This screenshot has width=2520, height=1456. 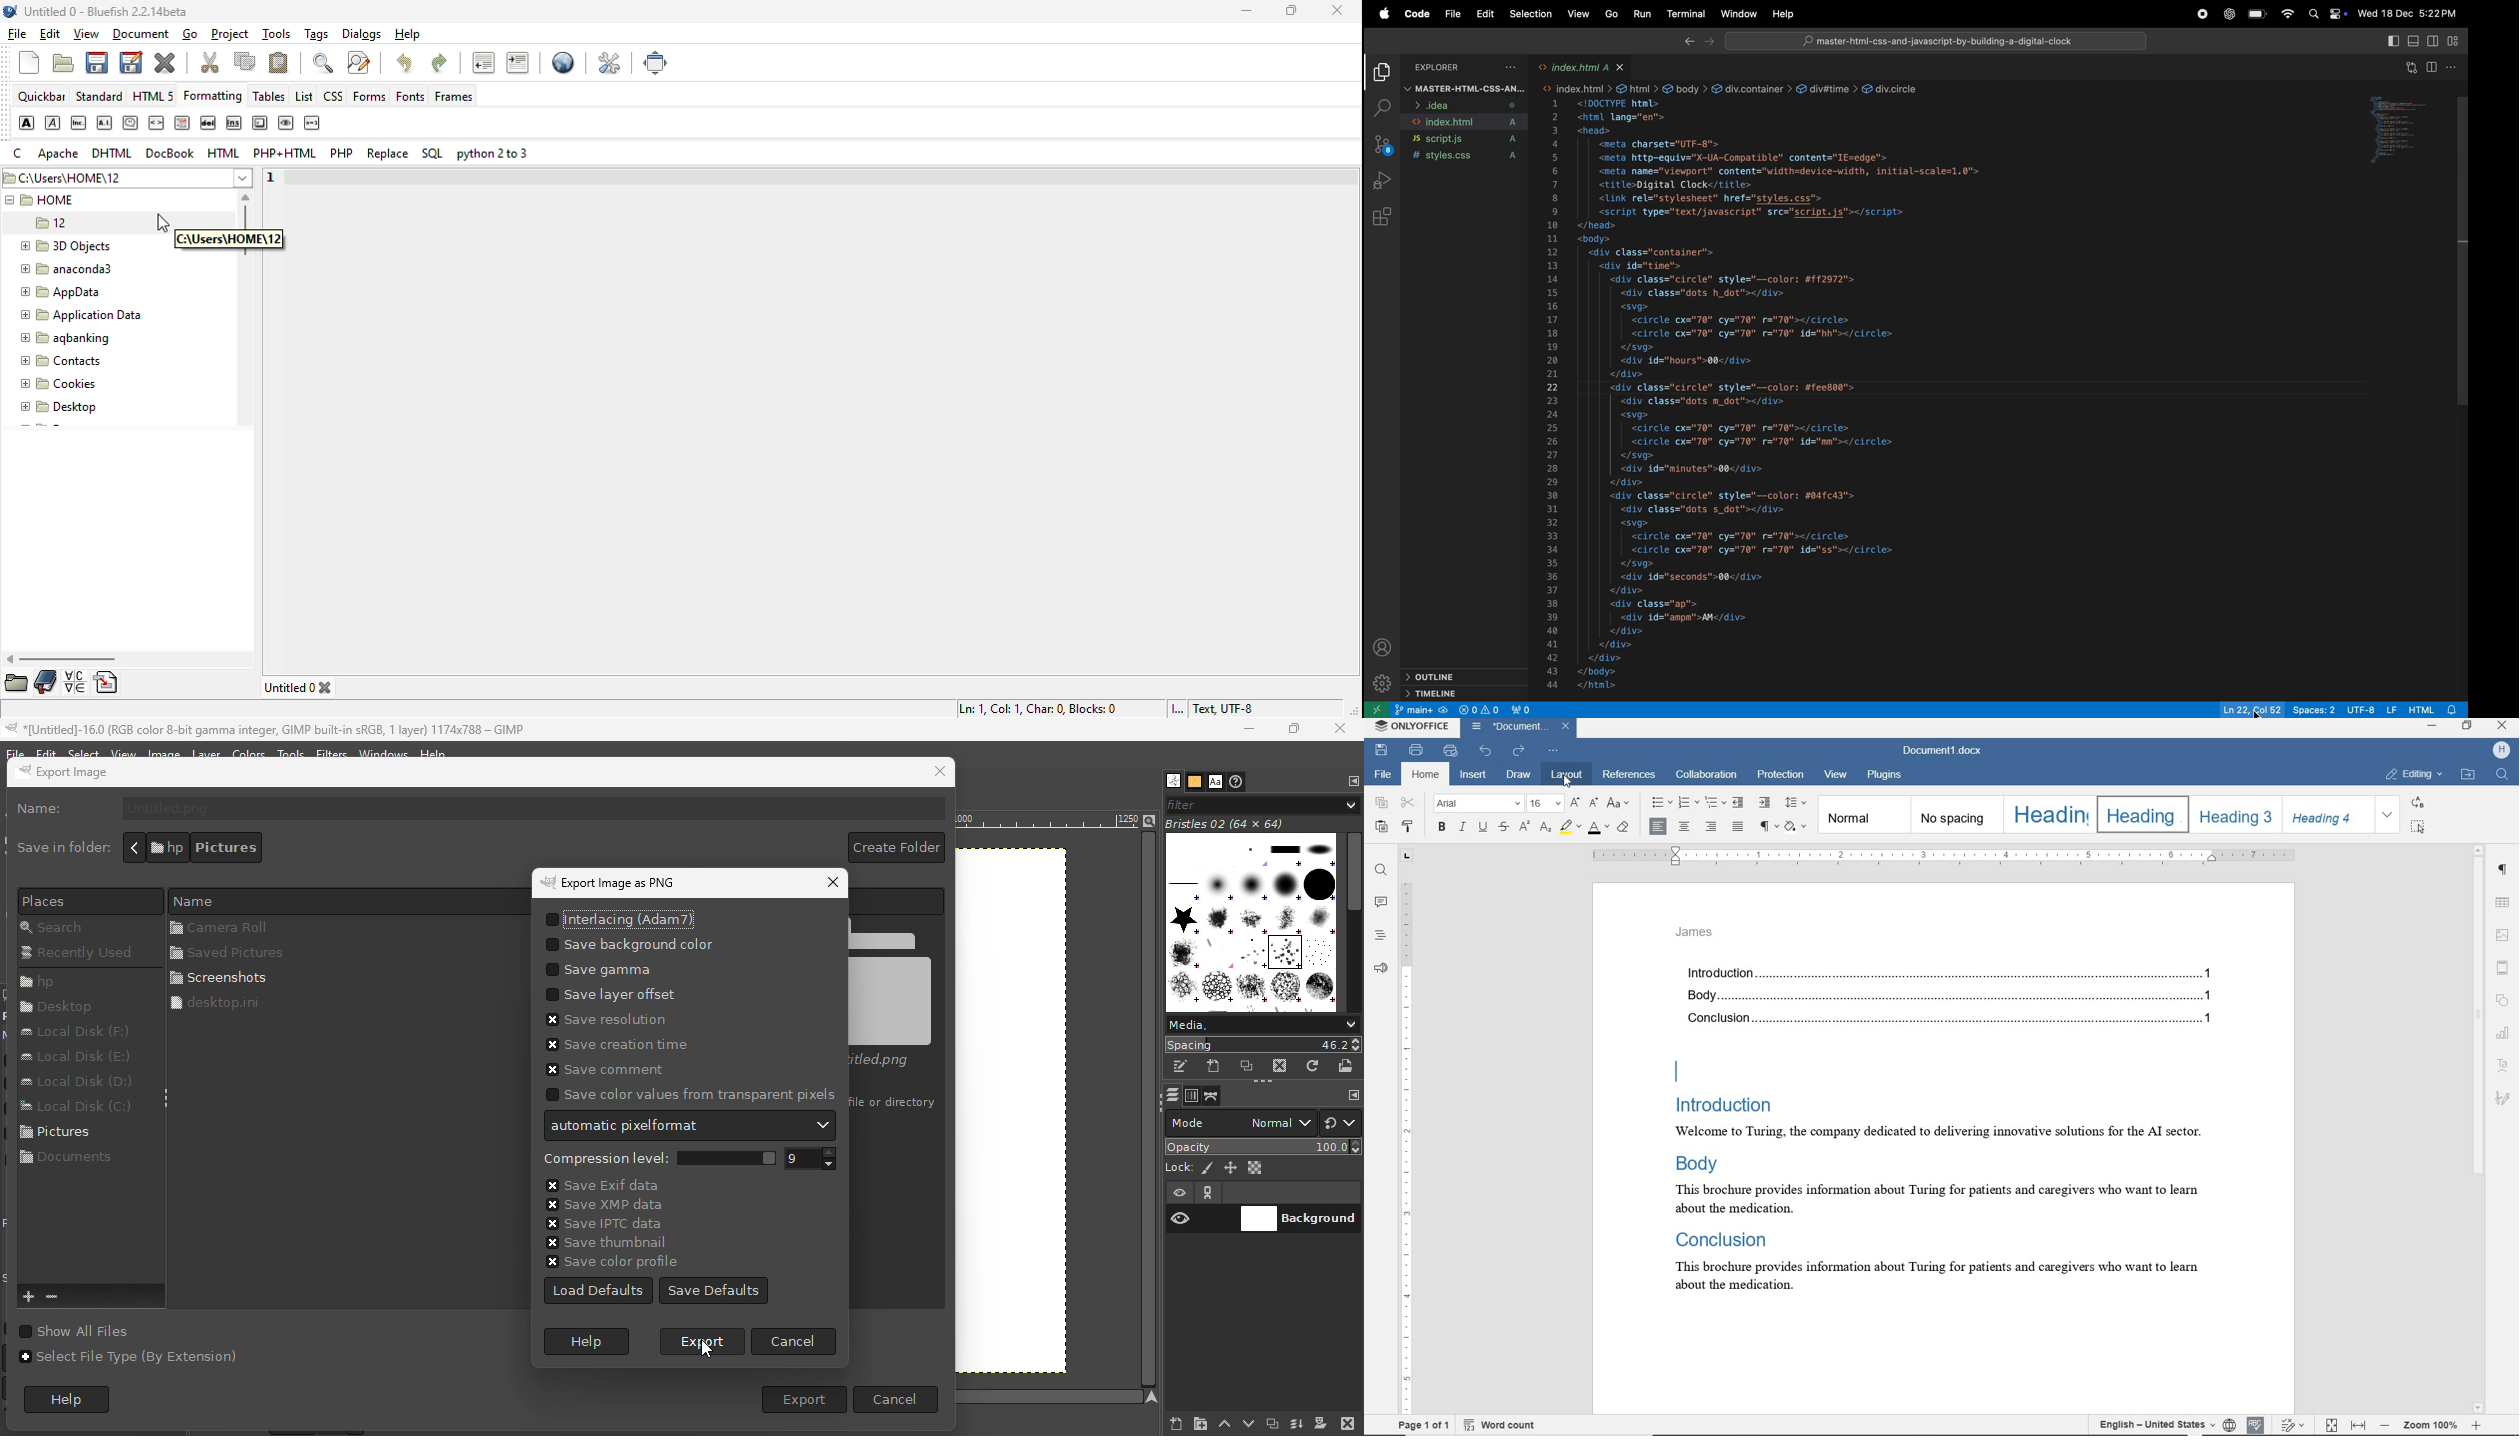 I want to click on ln 1, col 1,char 0, blocks 0, so click(x=1039, y=706).